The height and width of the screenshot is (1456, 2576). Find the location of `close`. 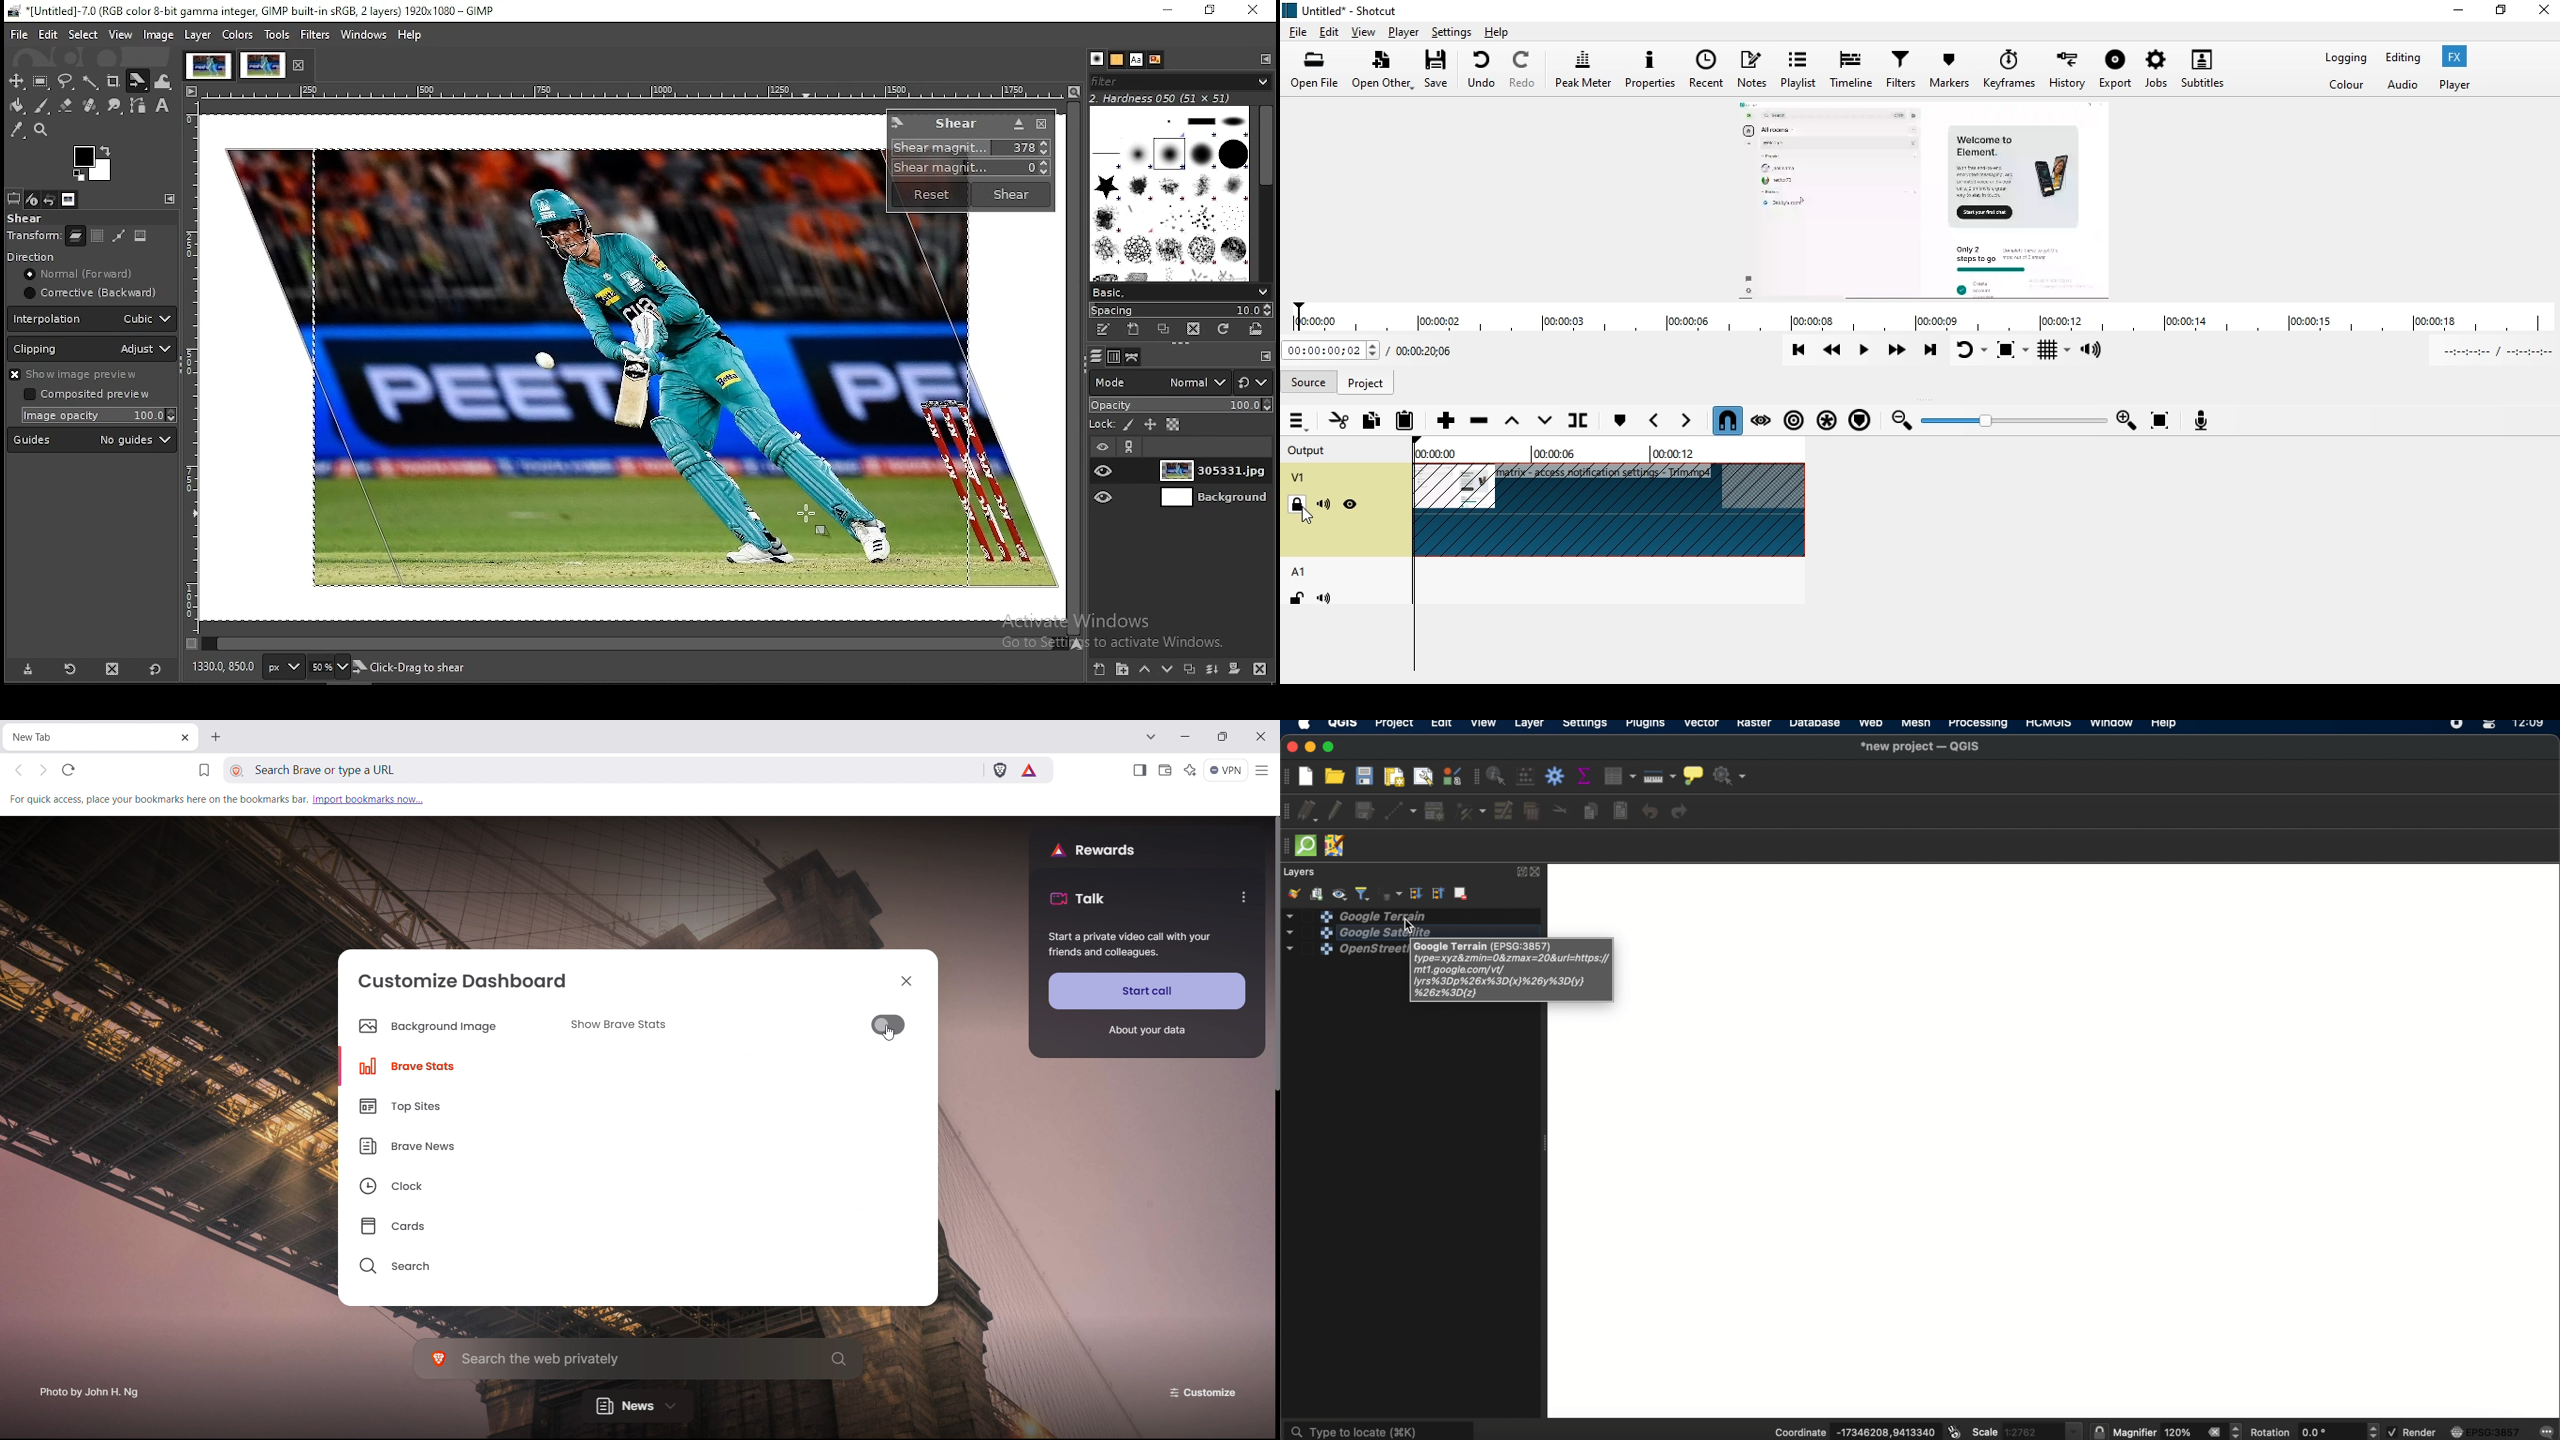

close is located at coordinates (1041, 126).